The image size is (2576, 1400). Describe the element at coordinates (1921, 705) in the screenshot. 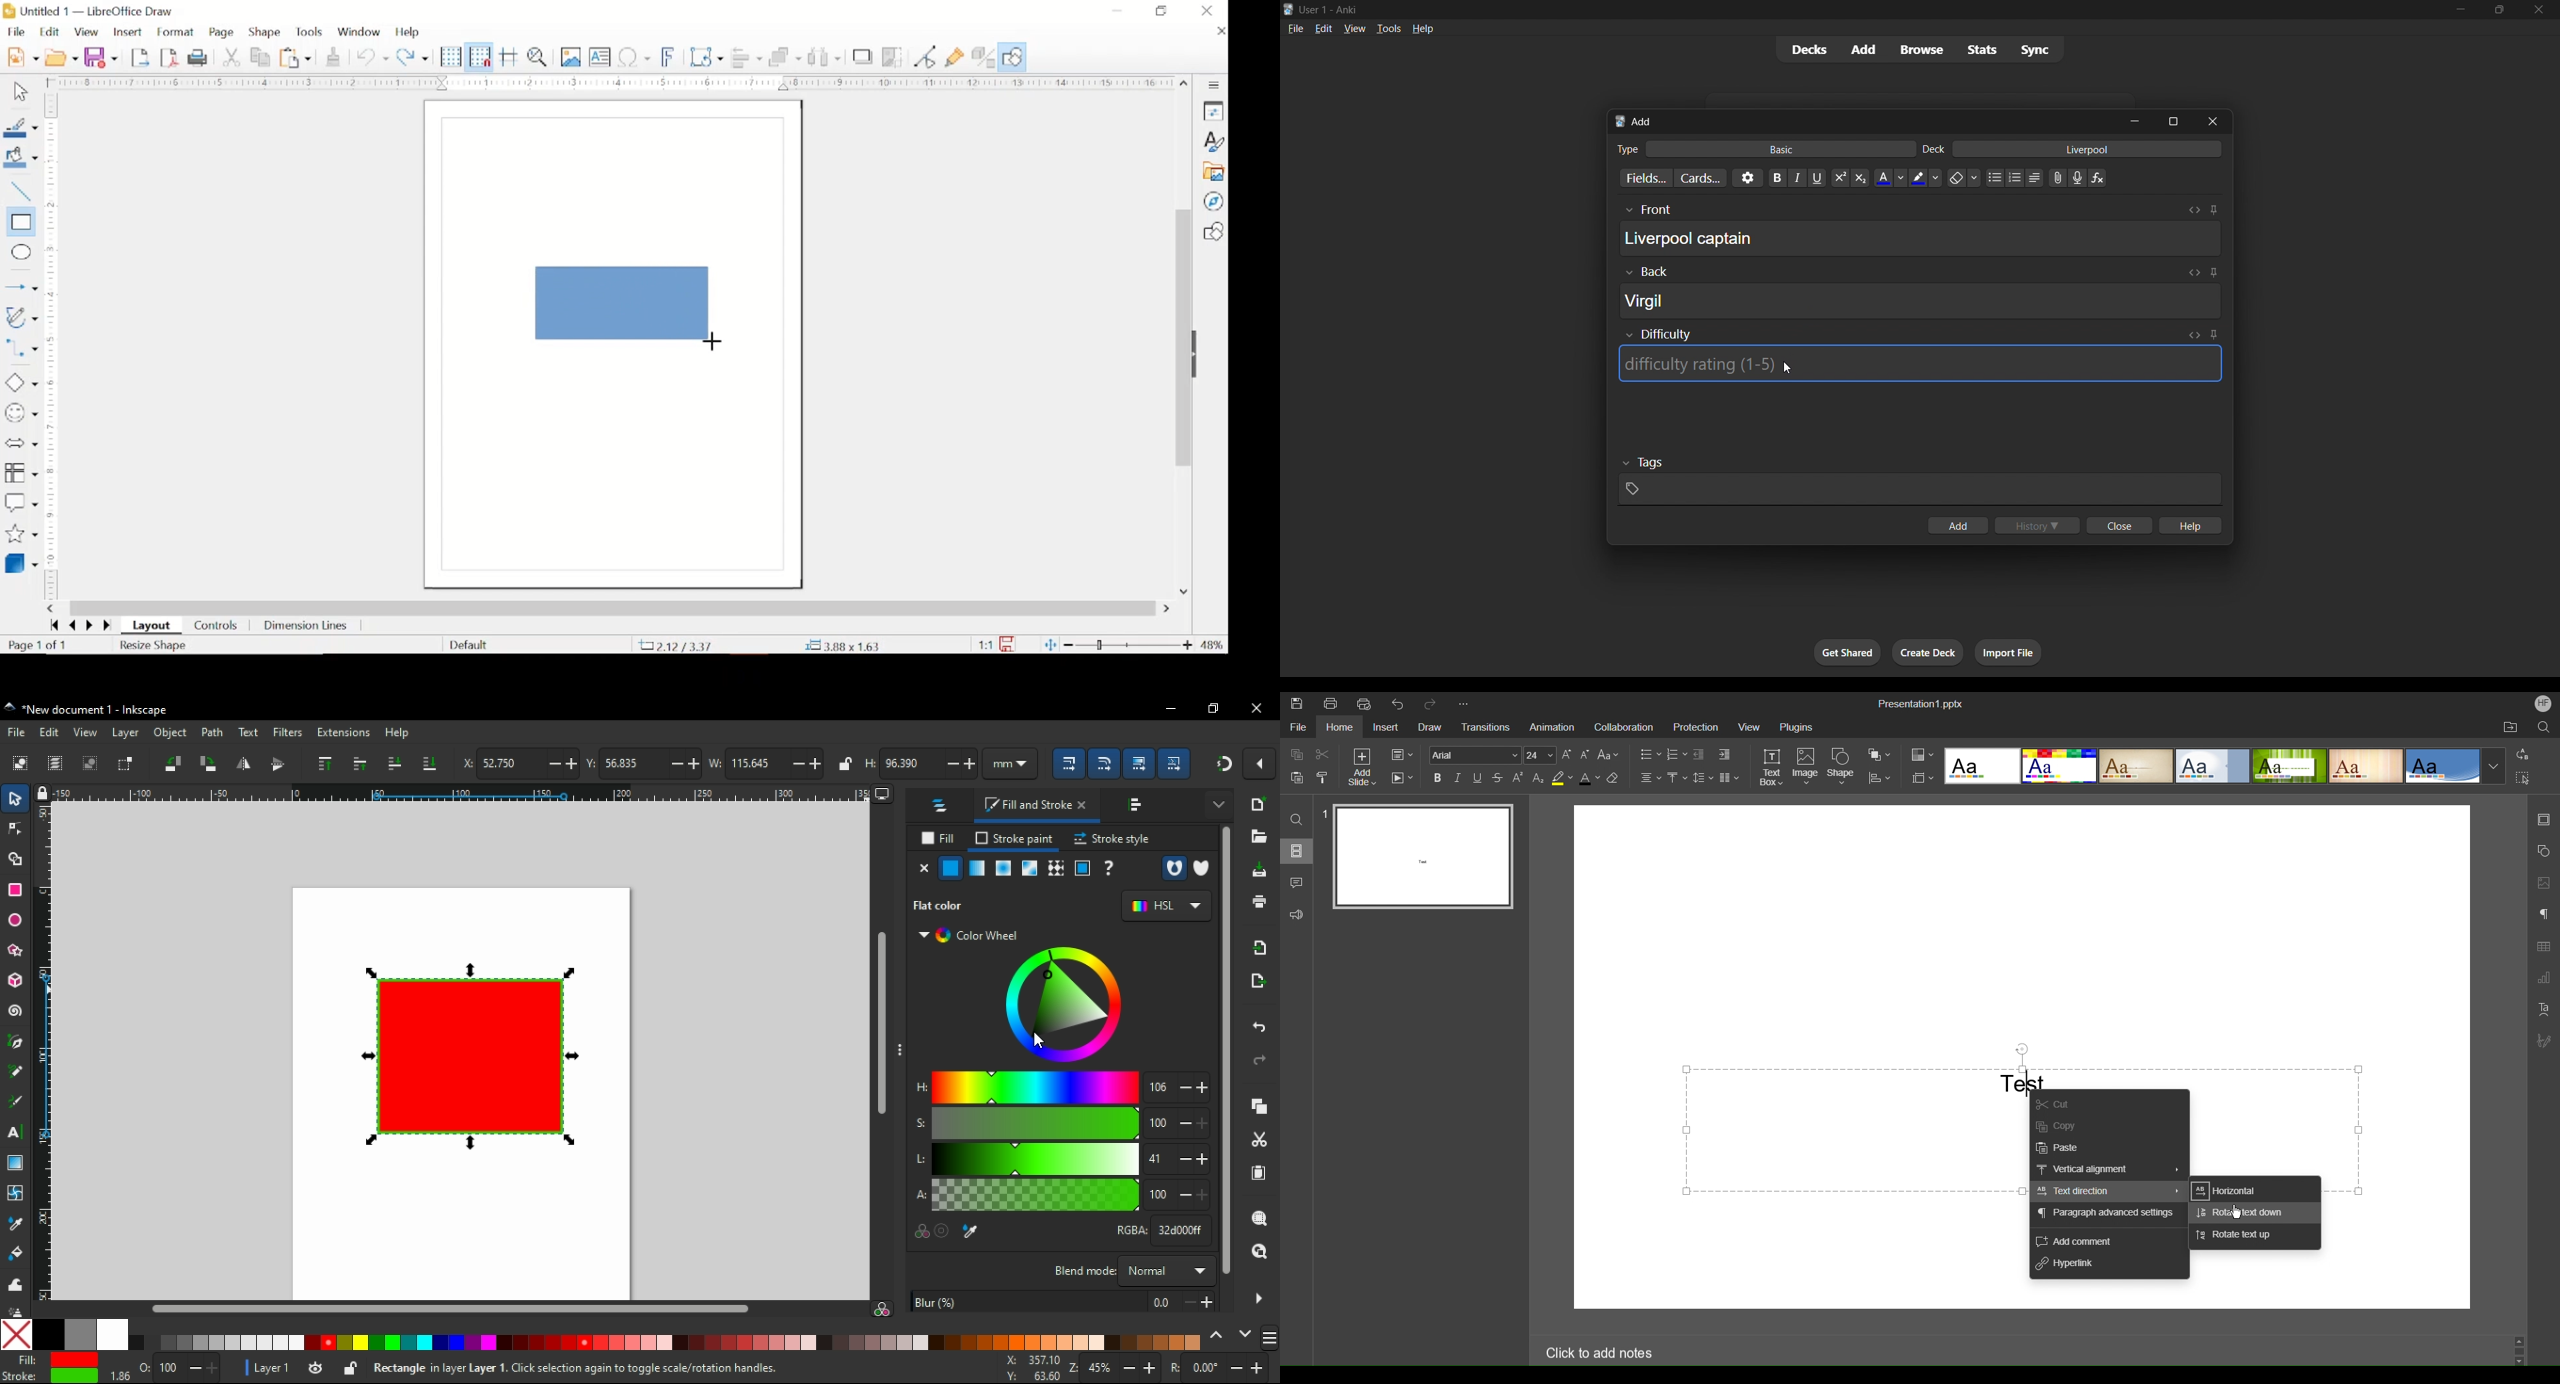

I see `Presentation1` at that location.